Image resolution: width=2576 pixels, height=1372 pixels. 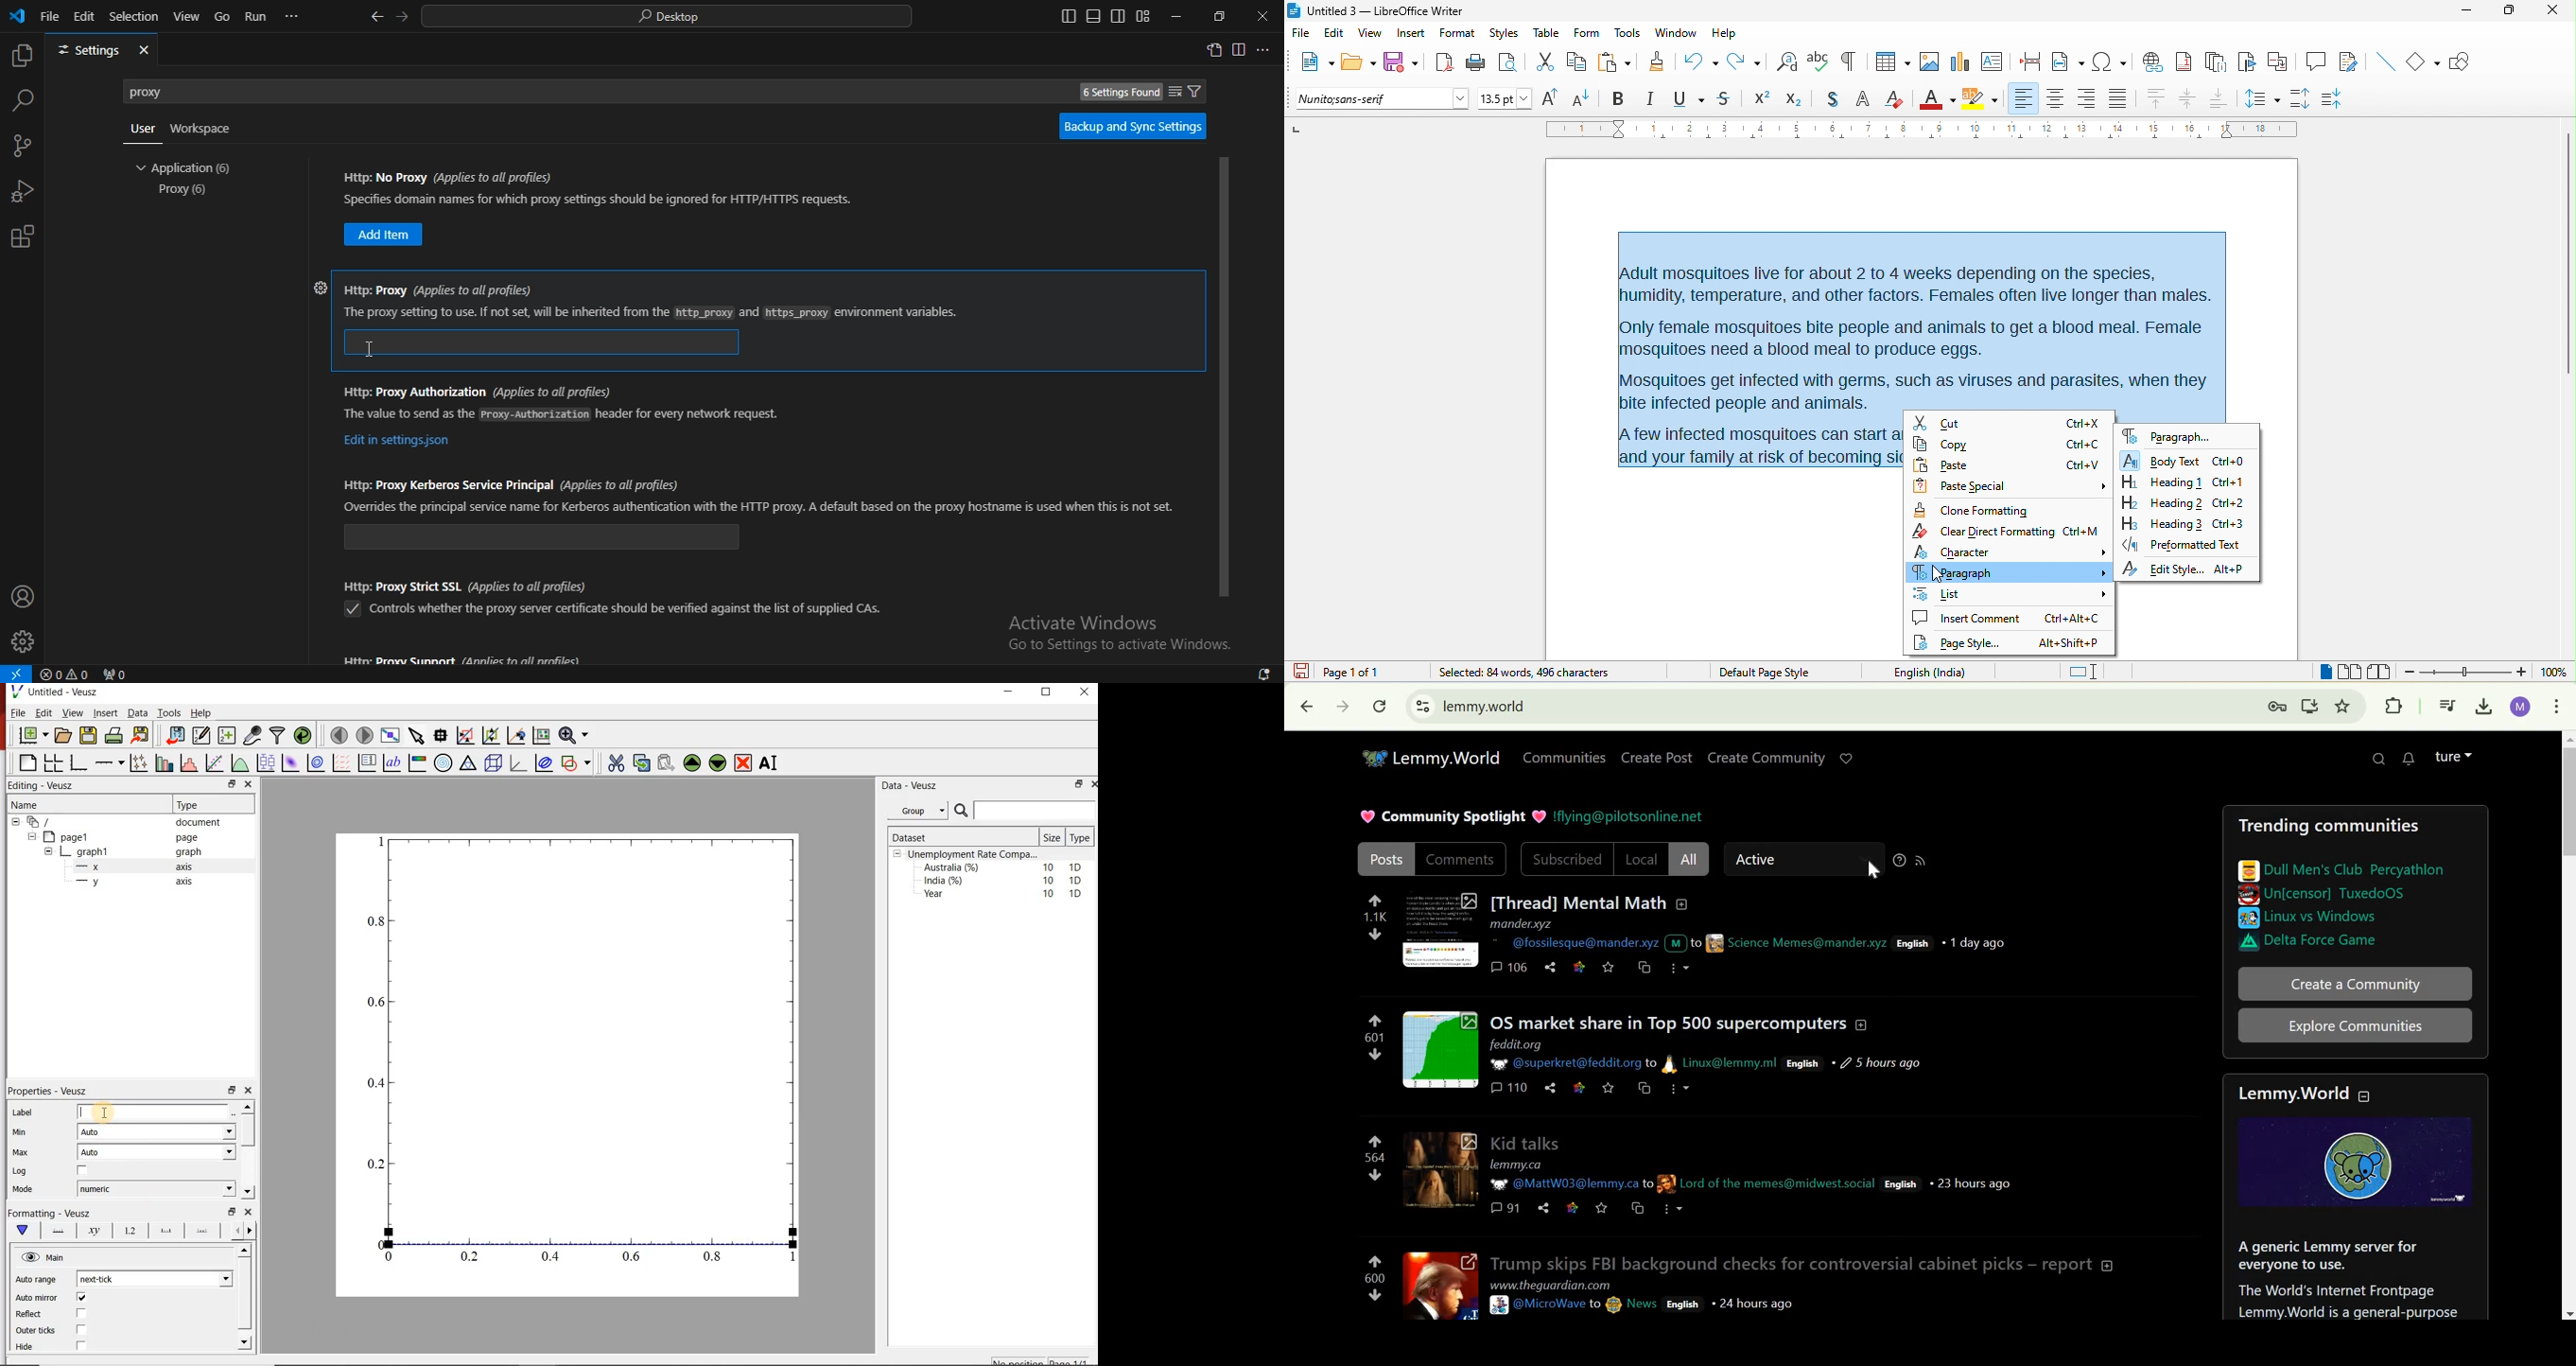 I want to click on Un[censor] TuxedoOS, so click(x=2333, y=893).